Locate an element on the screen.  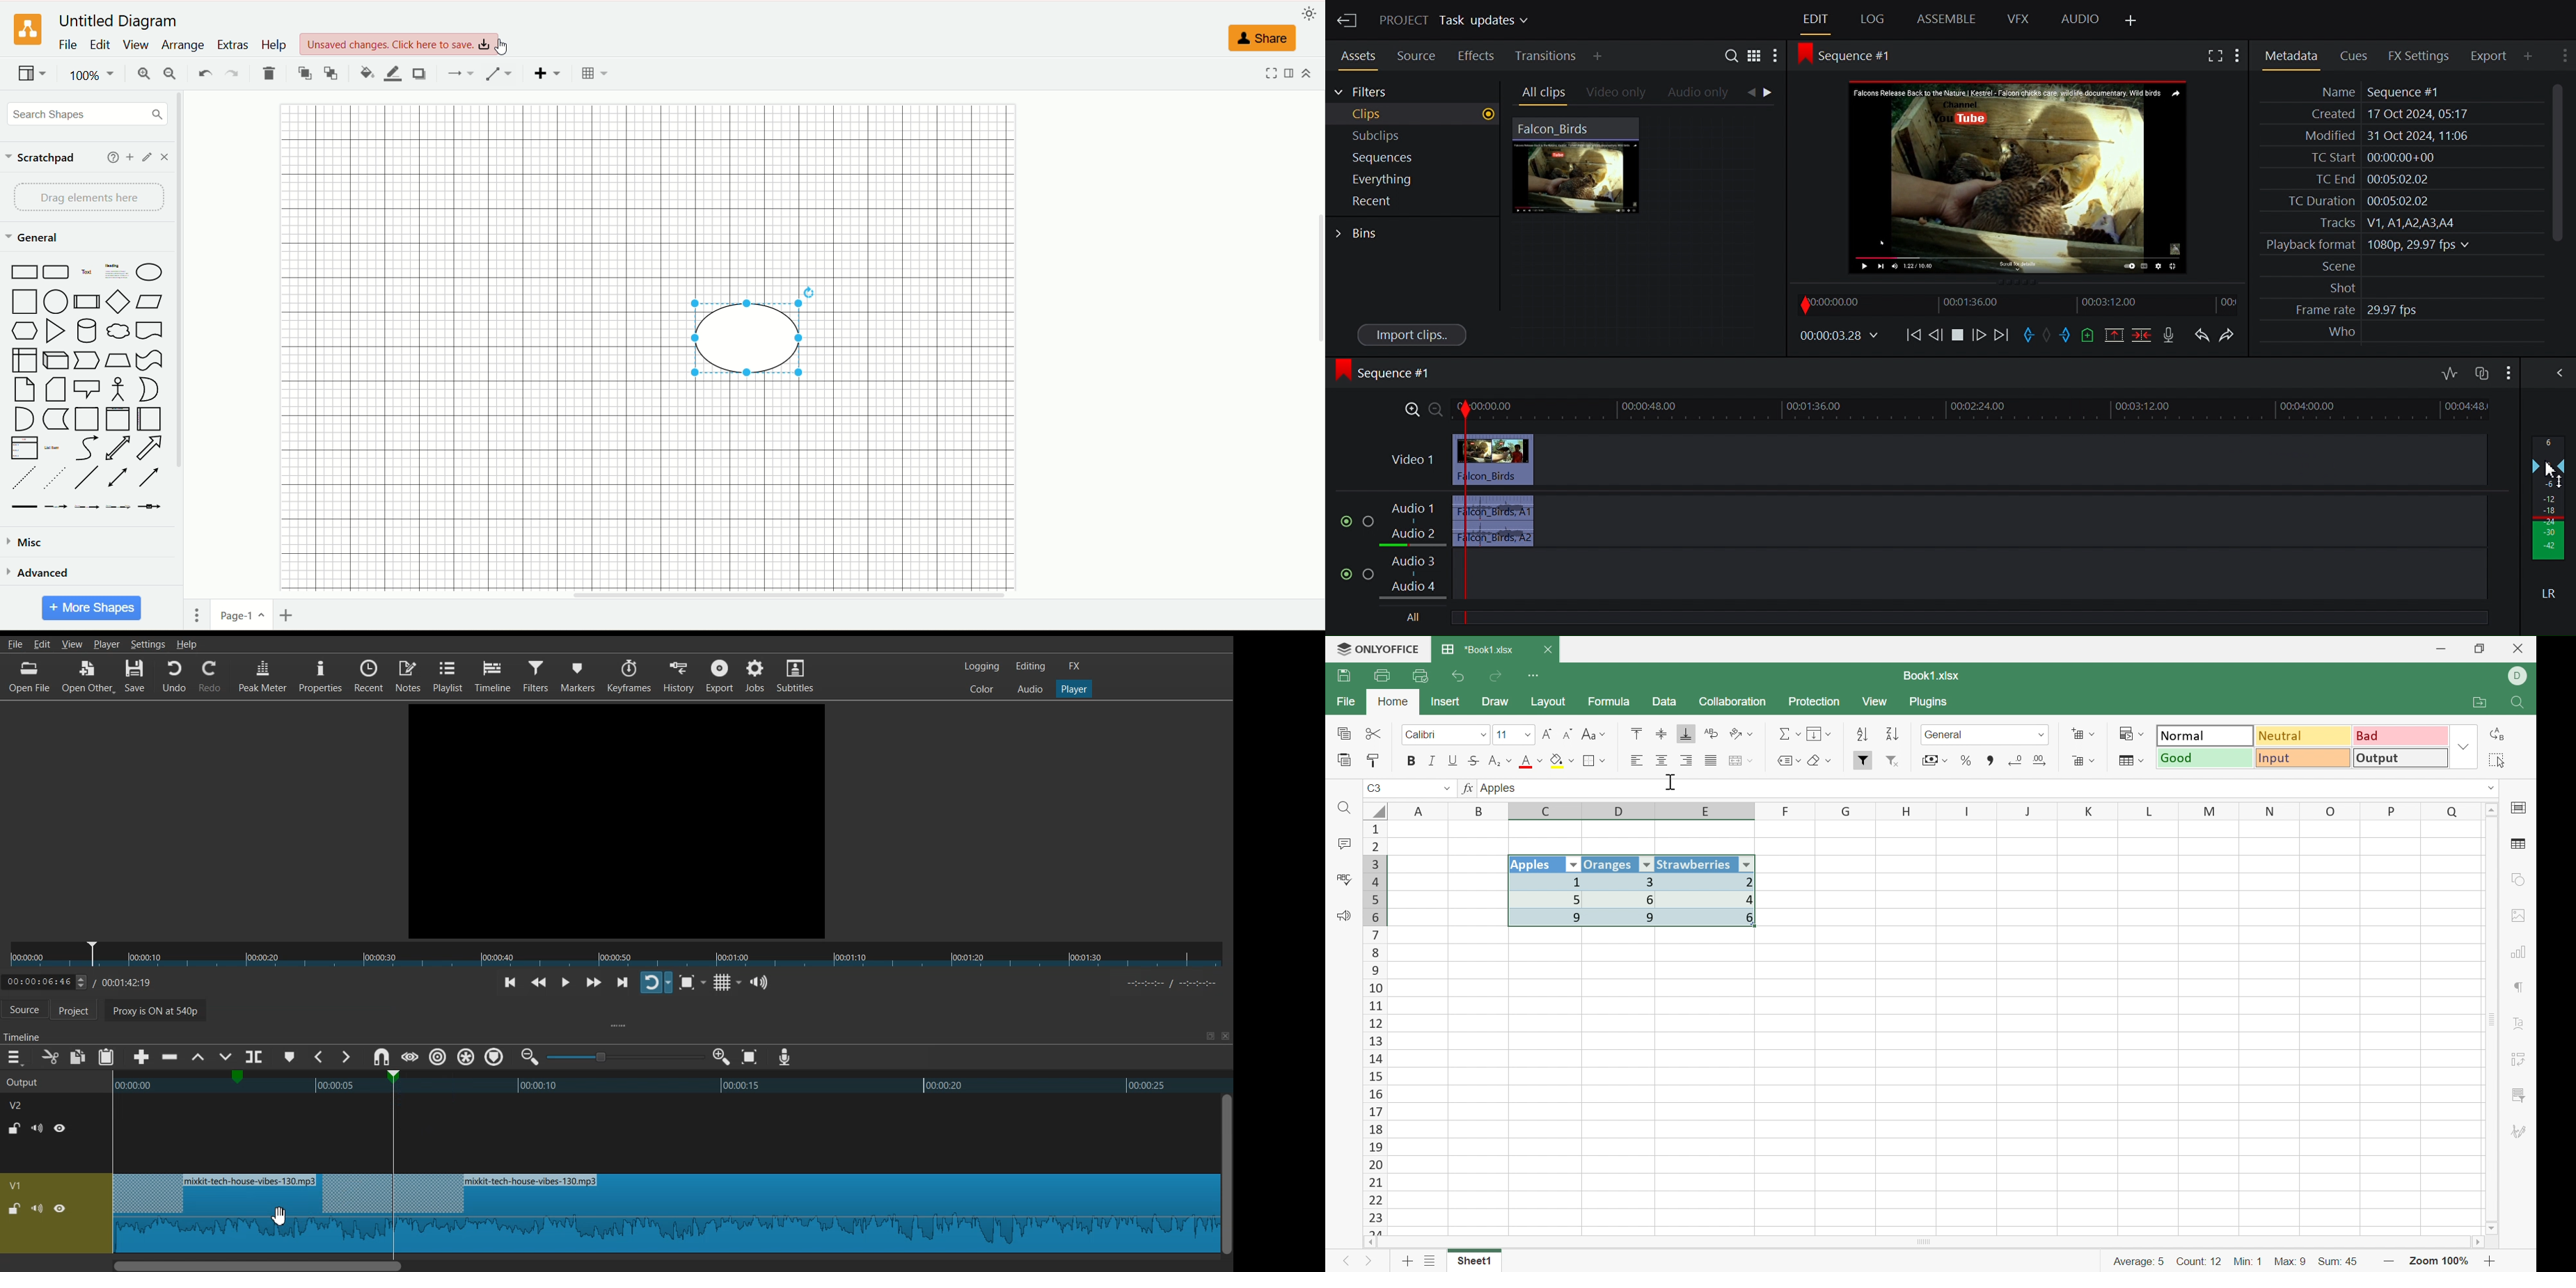
Zoom timeline to Fit is located at coordinates (750, 1057).